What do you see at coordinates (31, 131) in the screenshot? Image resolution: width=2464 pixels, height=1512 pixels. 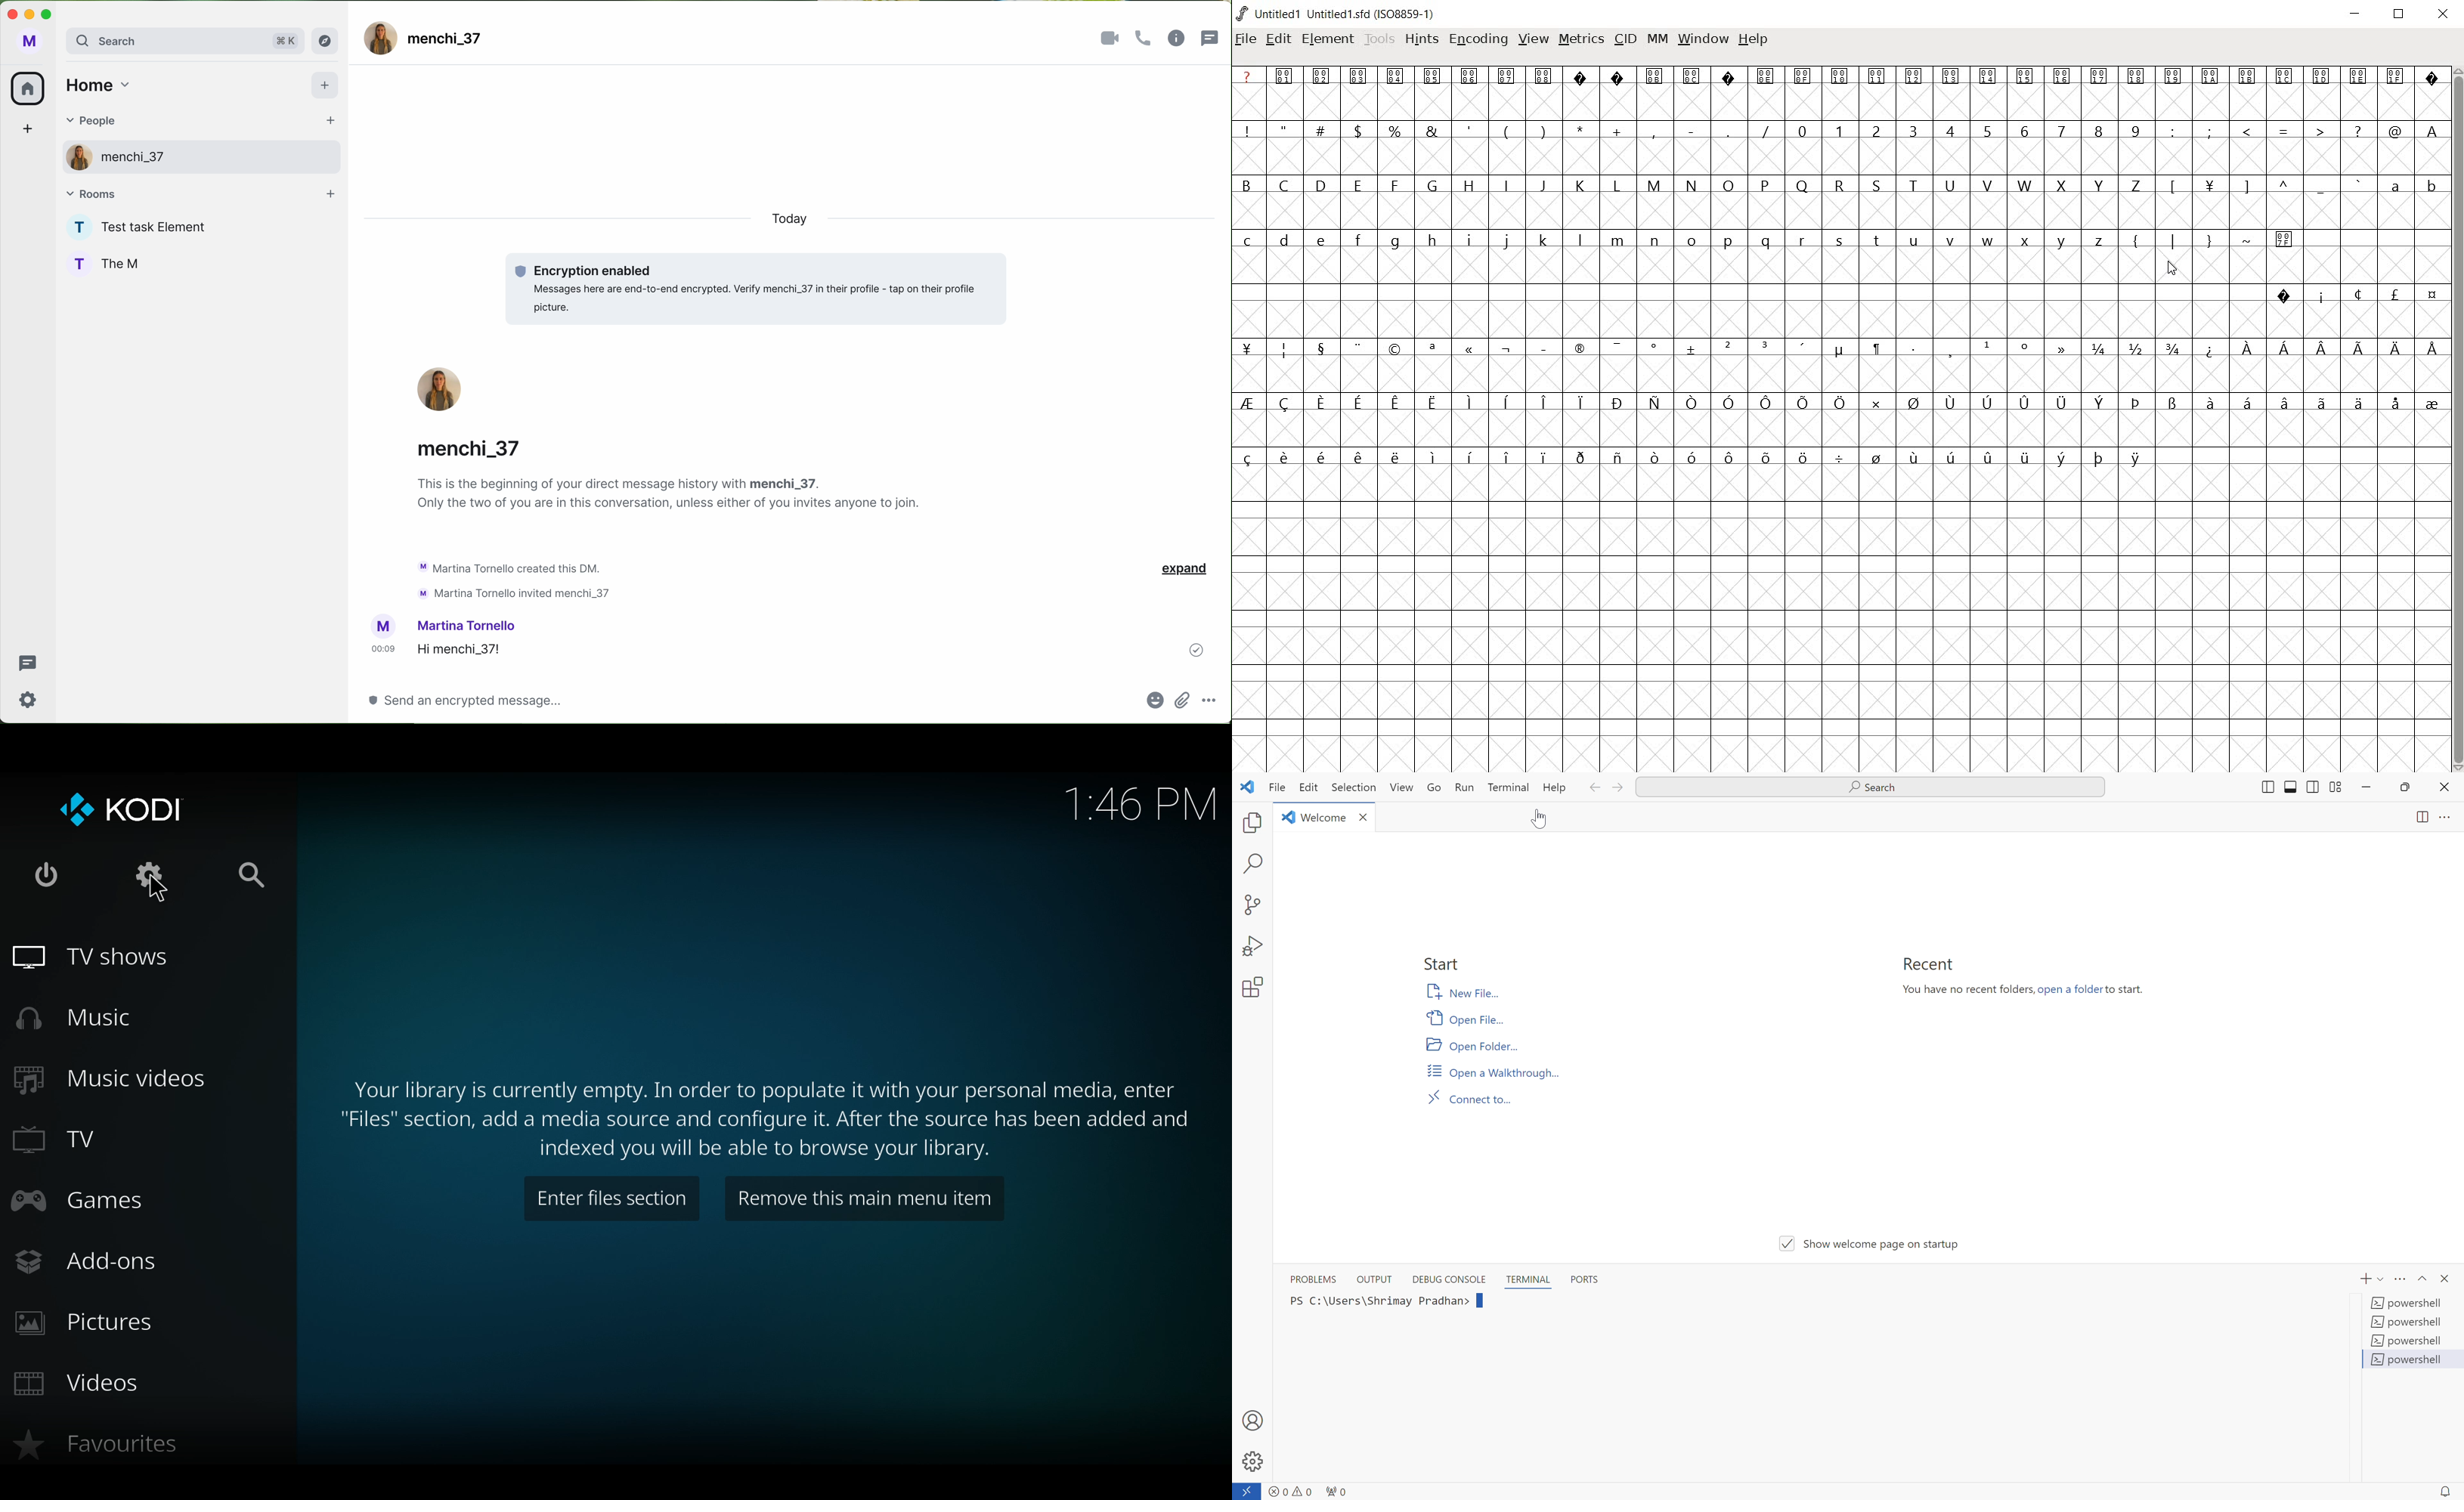 I see `add` at bounding box center [31, 131].